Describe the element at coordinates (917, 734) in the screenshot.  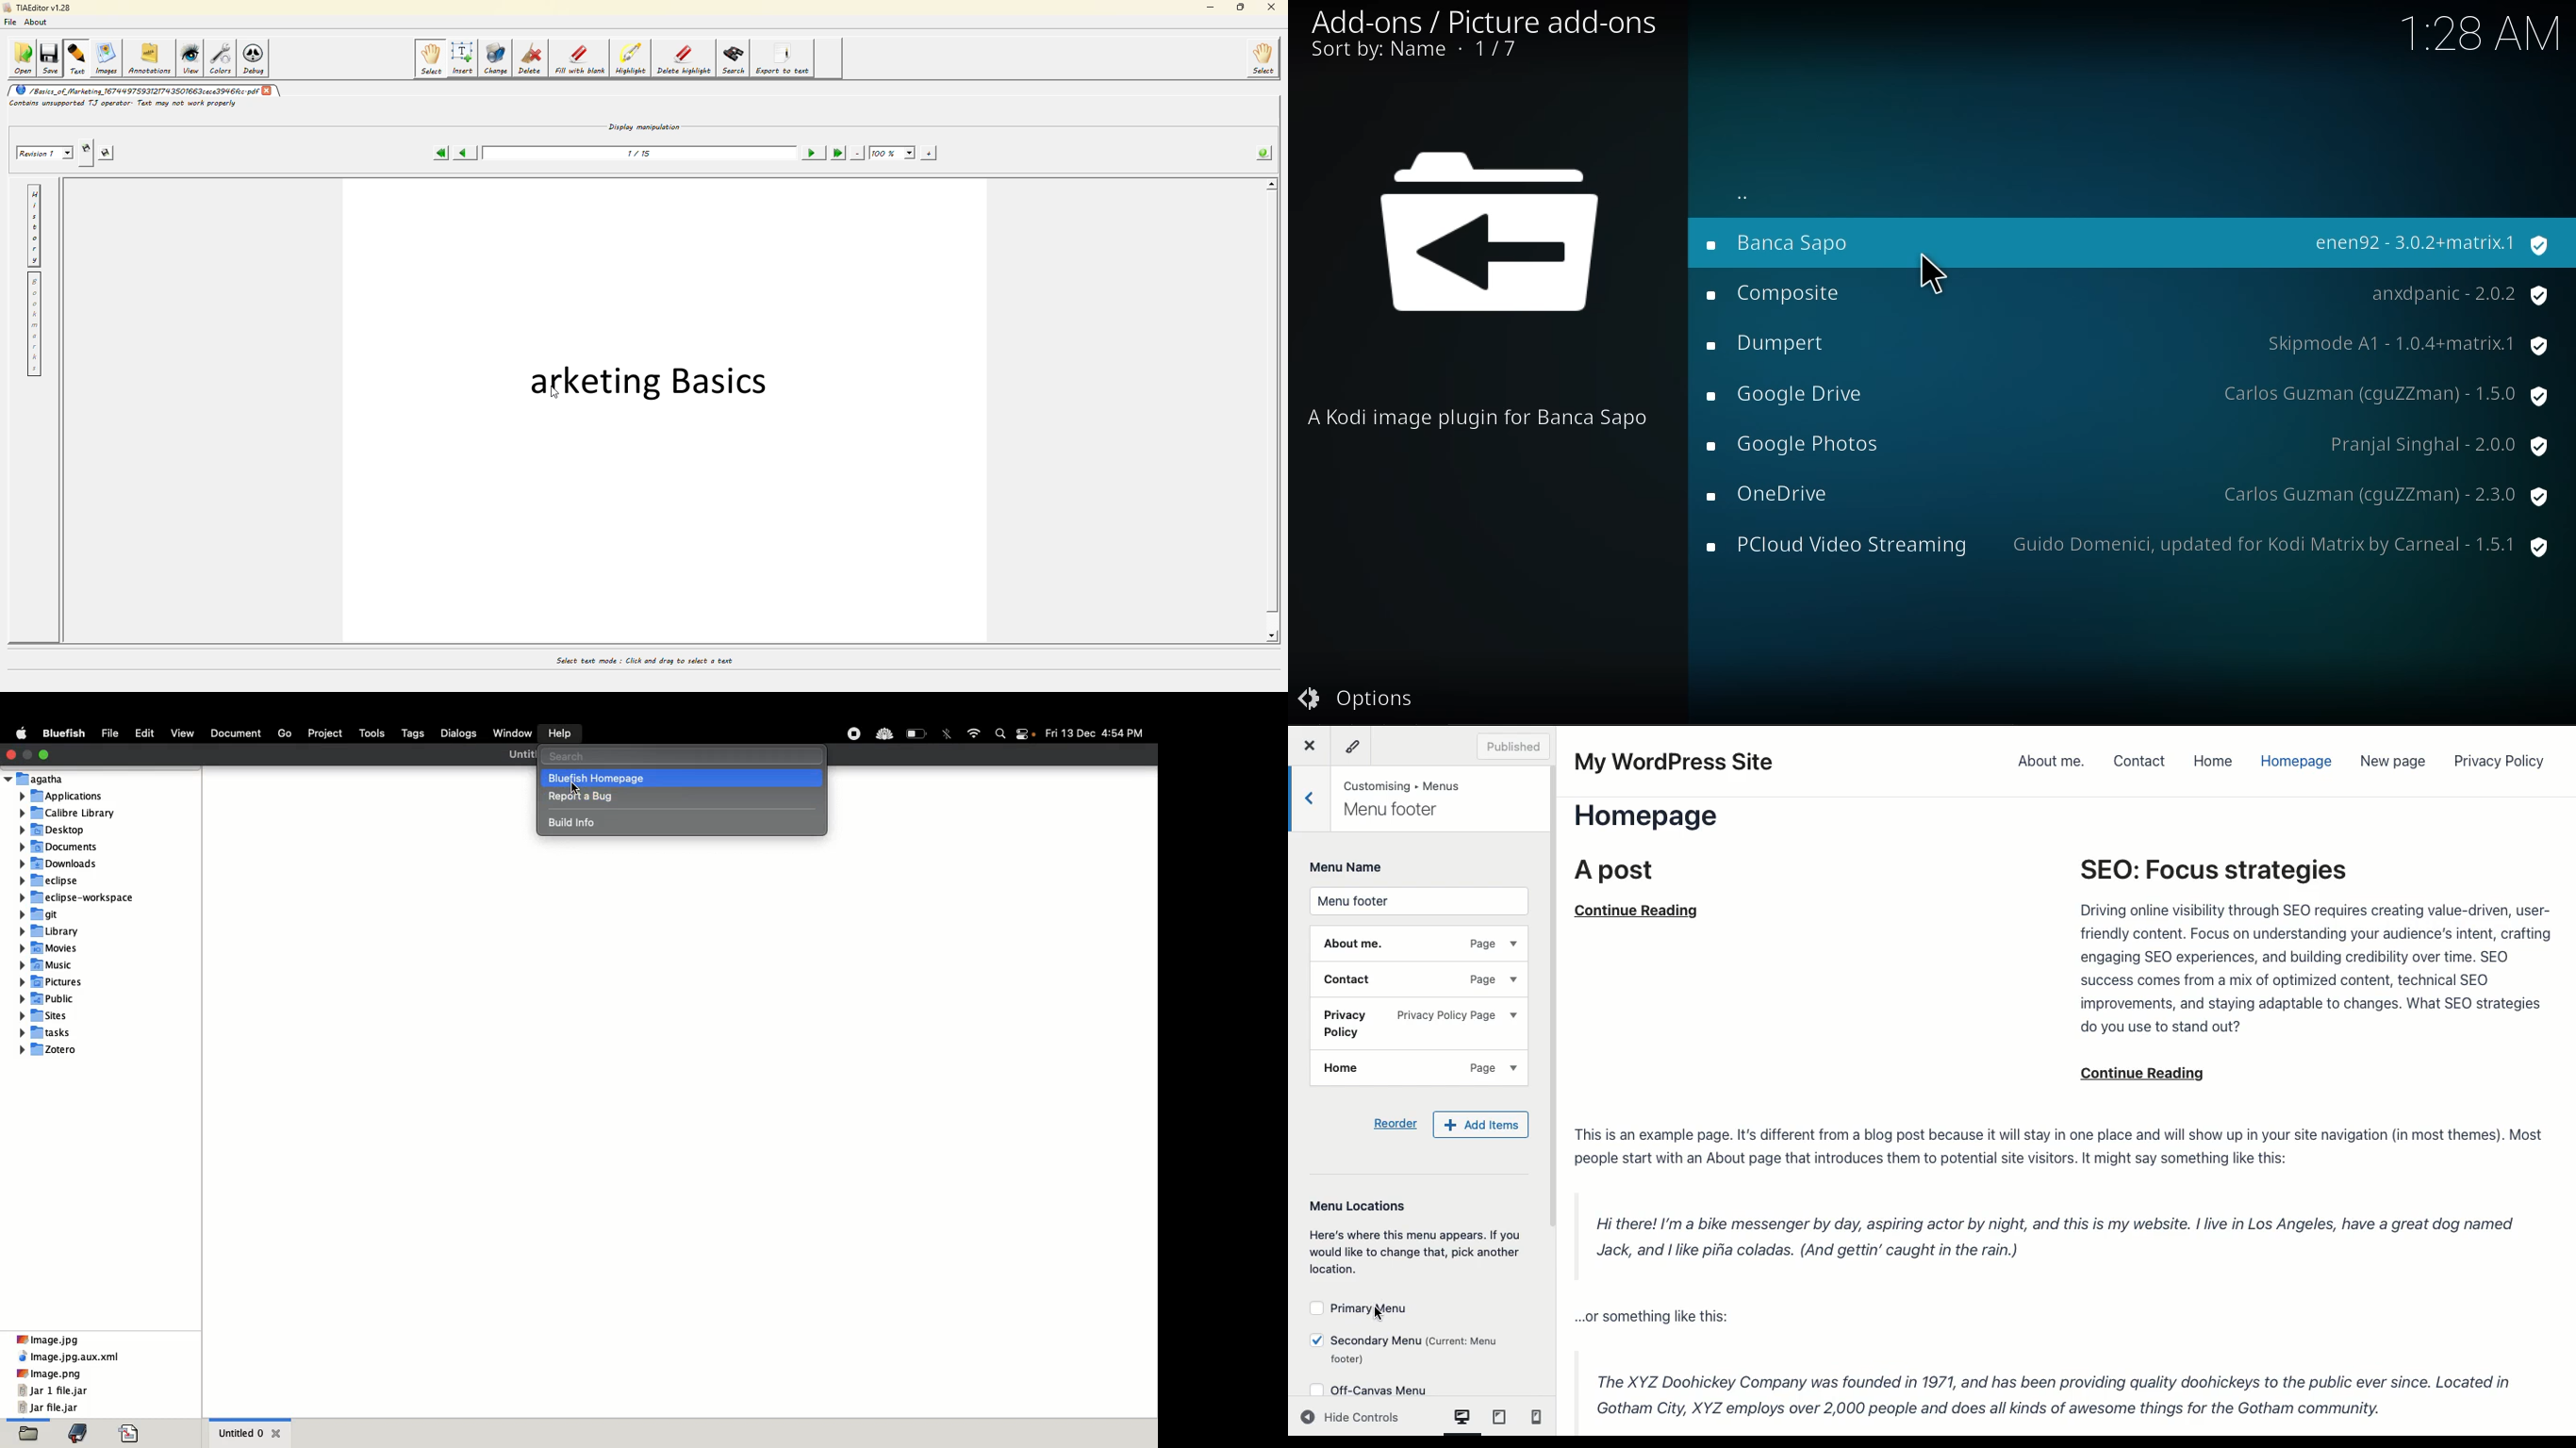
I see `Charge` at that location.